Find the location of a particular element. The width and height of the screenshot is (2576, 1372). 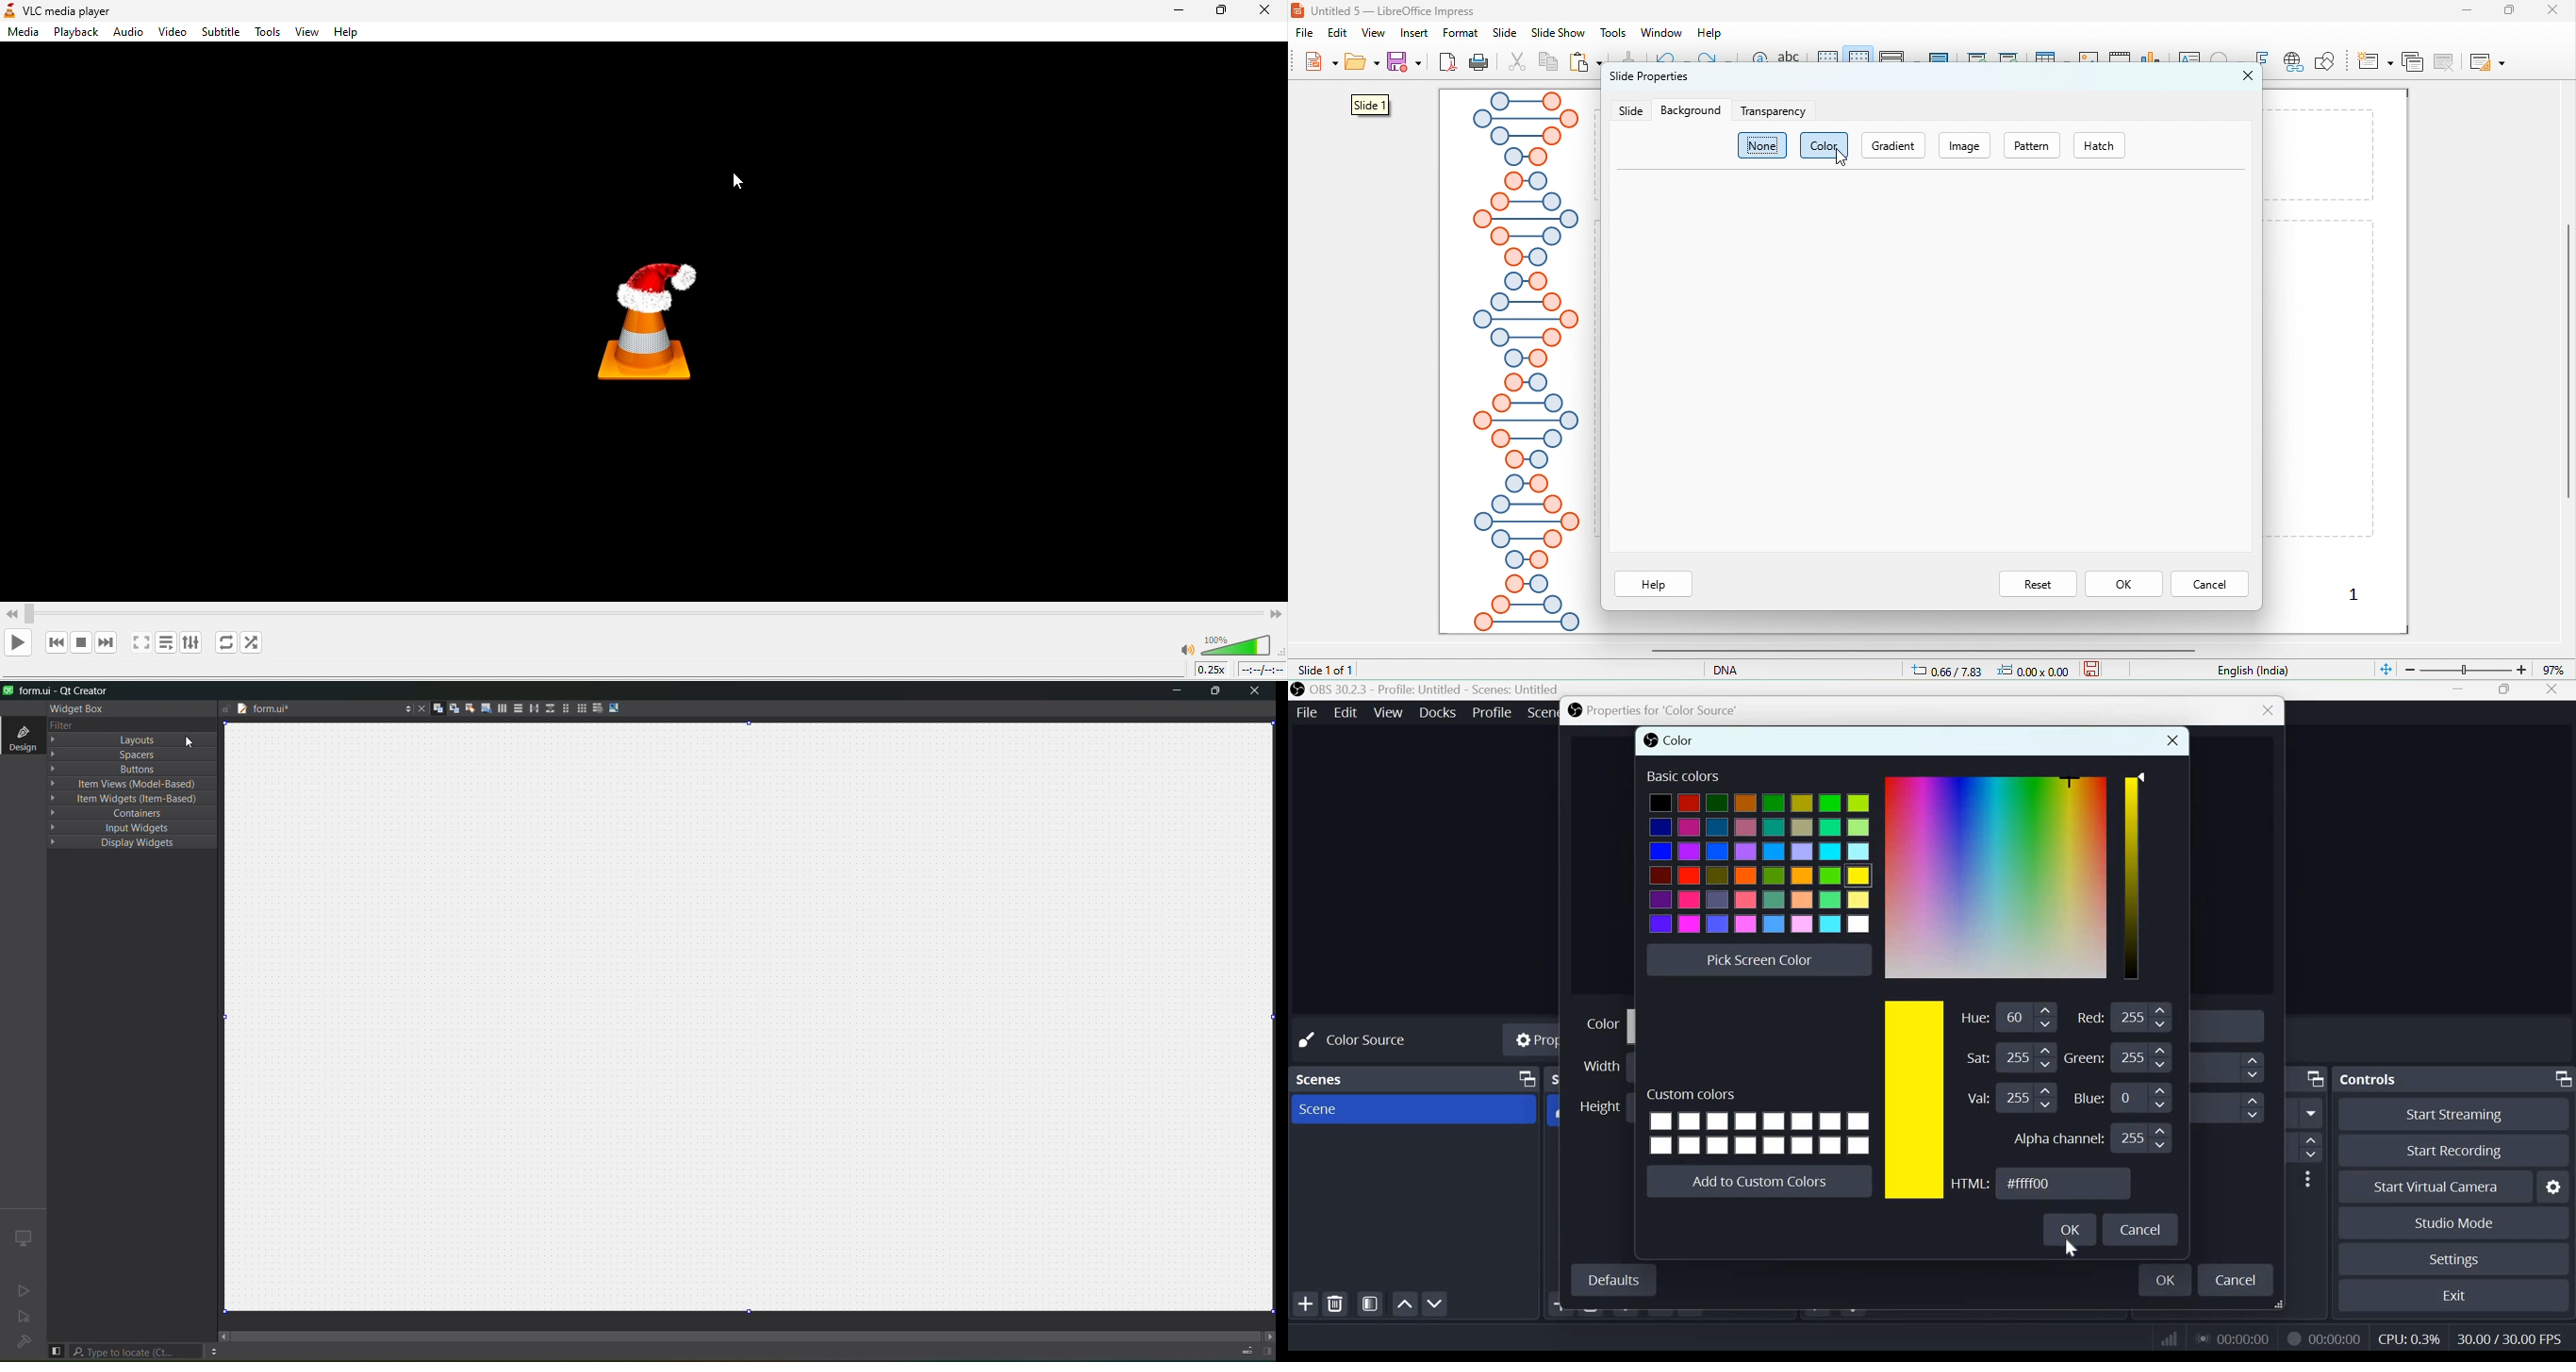

Properties is located at coordinates (1533, 1041).